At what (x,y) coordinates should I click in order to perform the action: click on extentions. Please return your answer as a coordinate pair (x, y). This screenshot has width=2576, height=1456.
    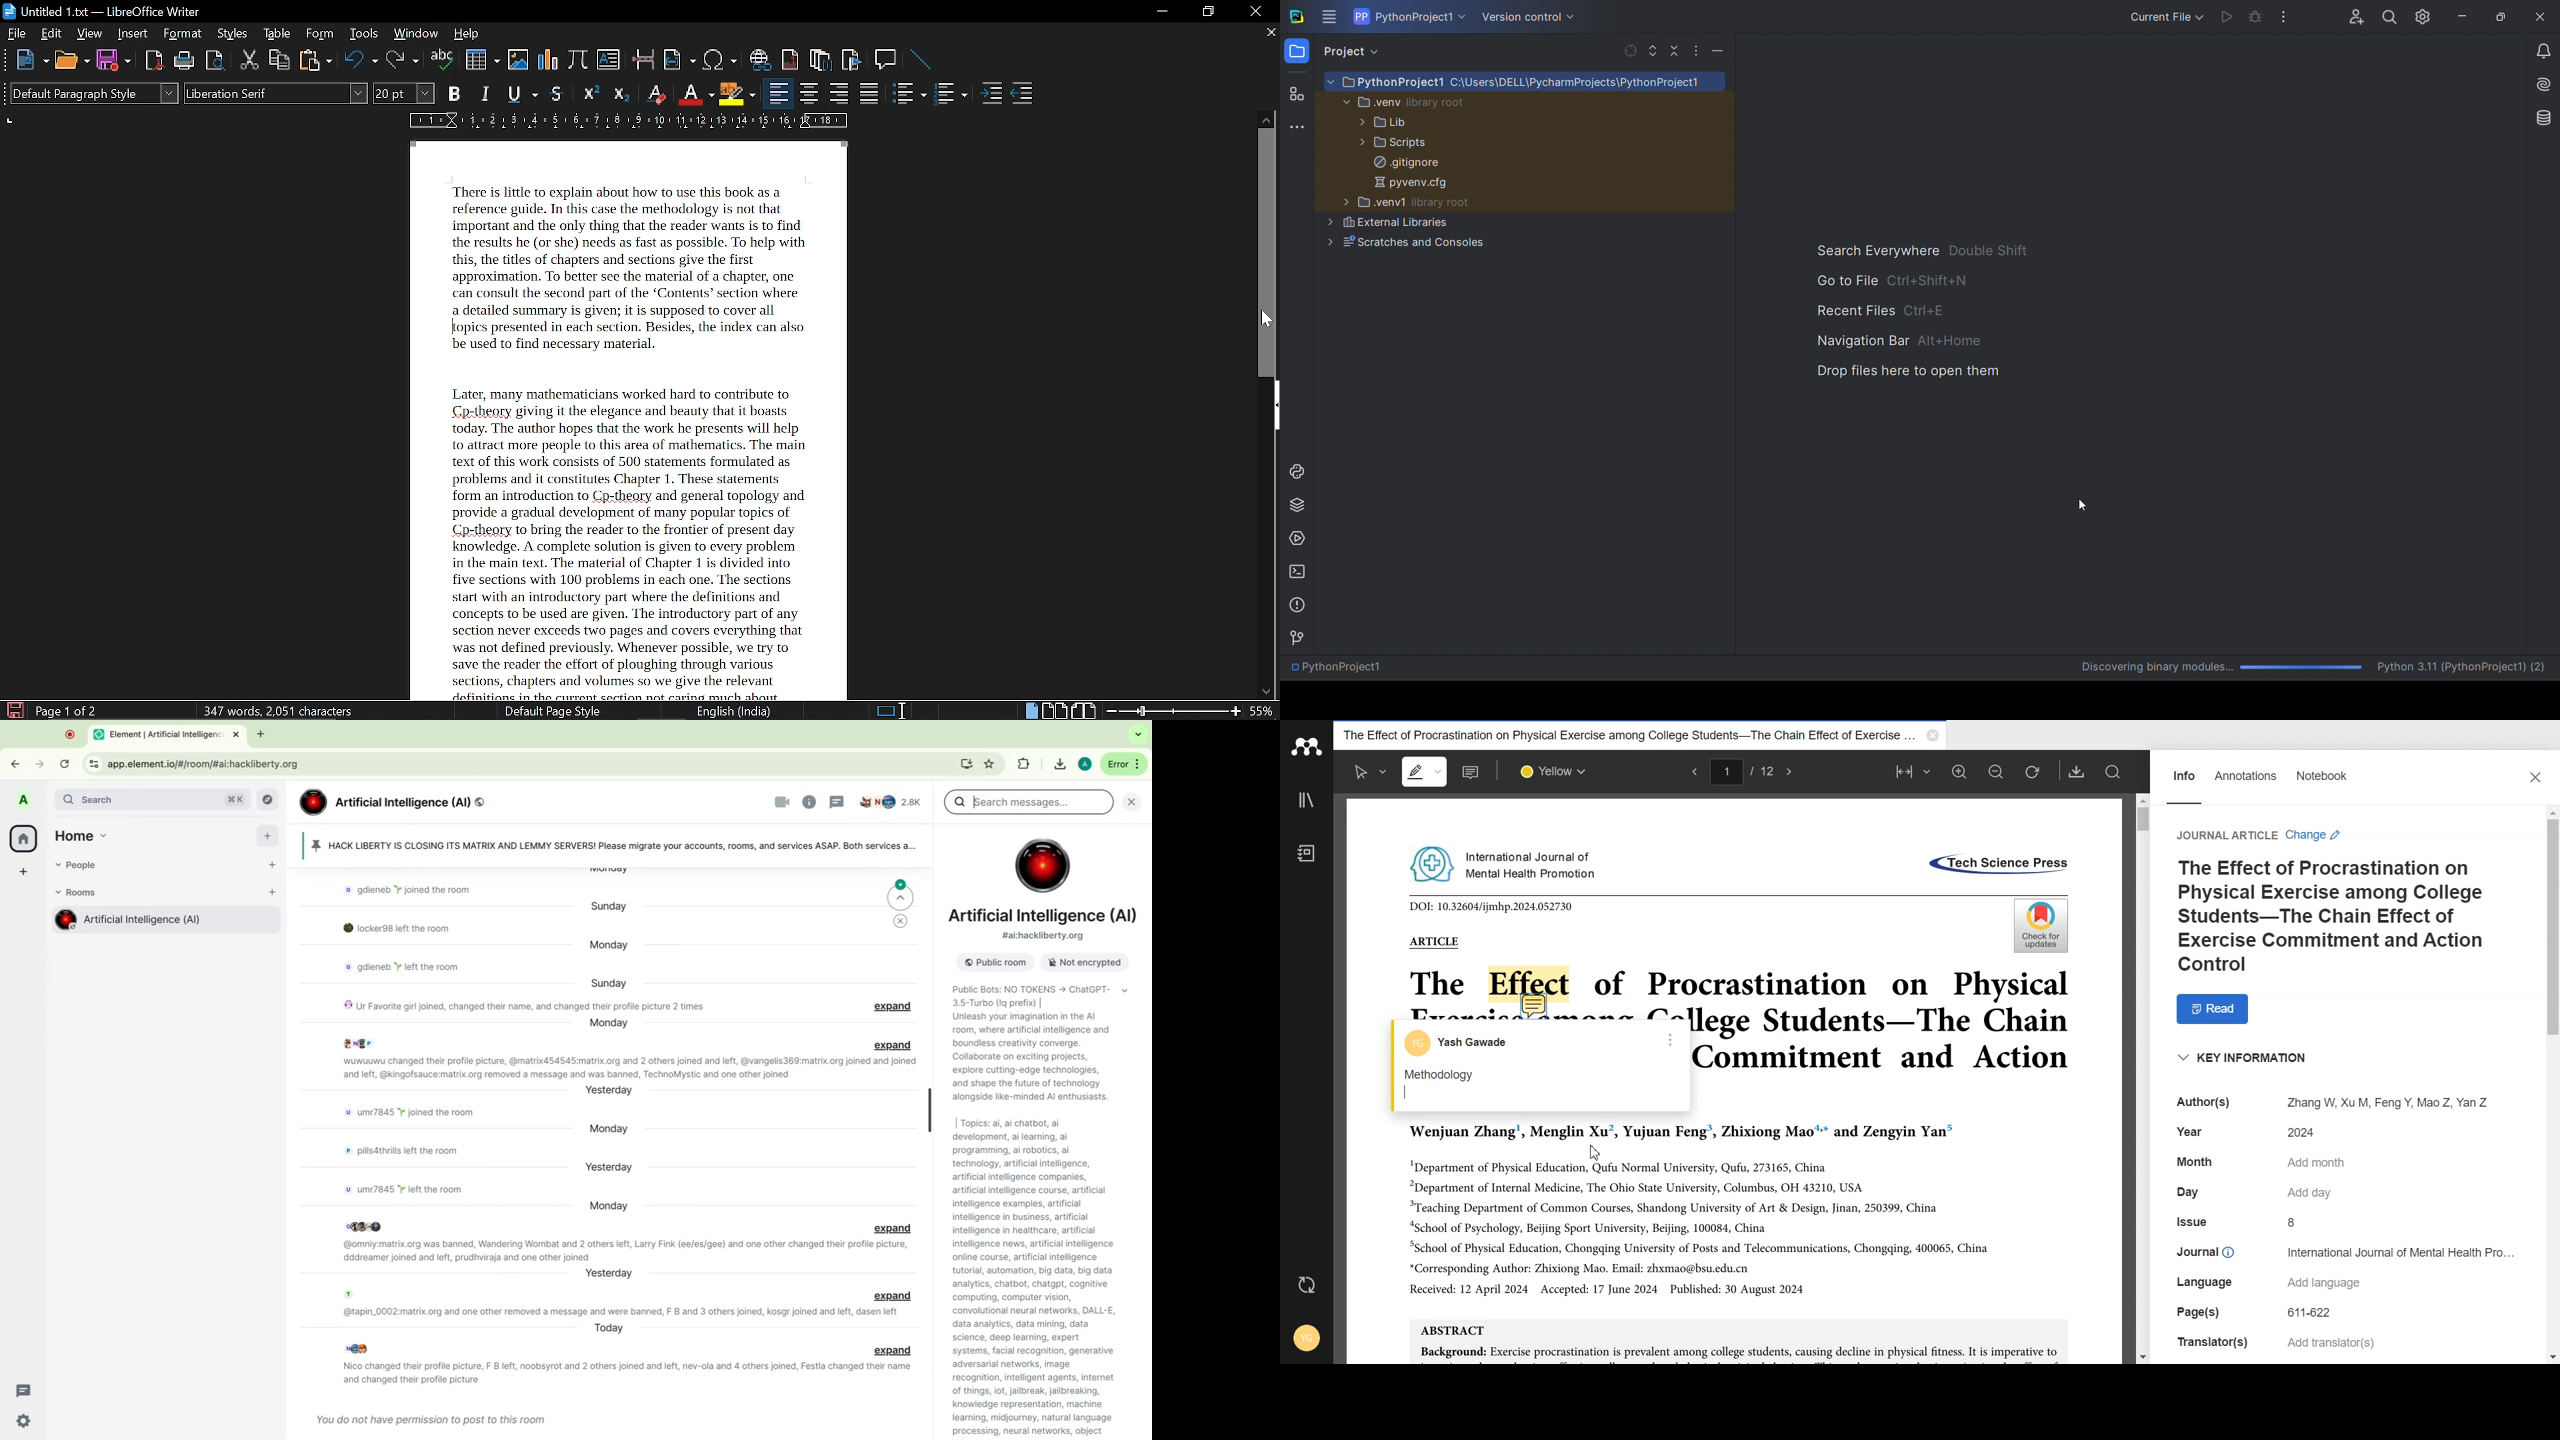
    Looking at the image, I should click on (1023, 765).